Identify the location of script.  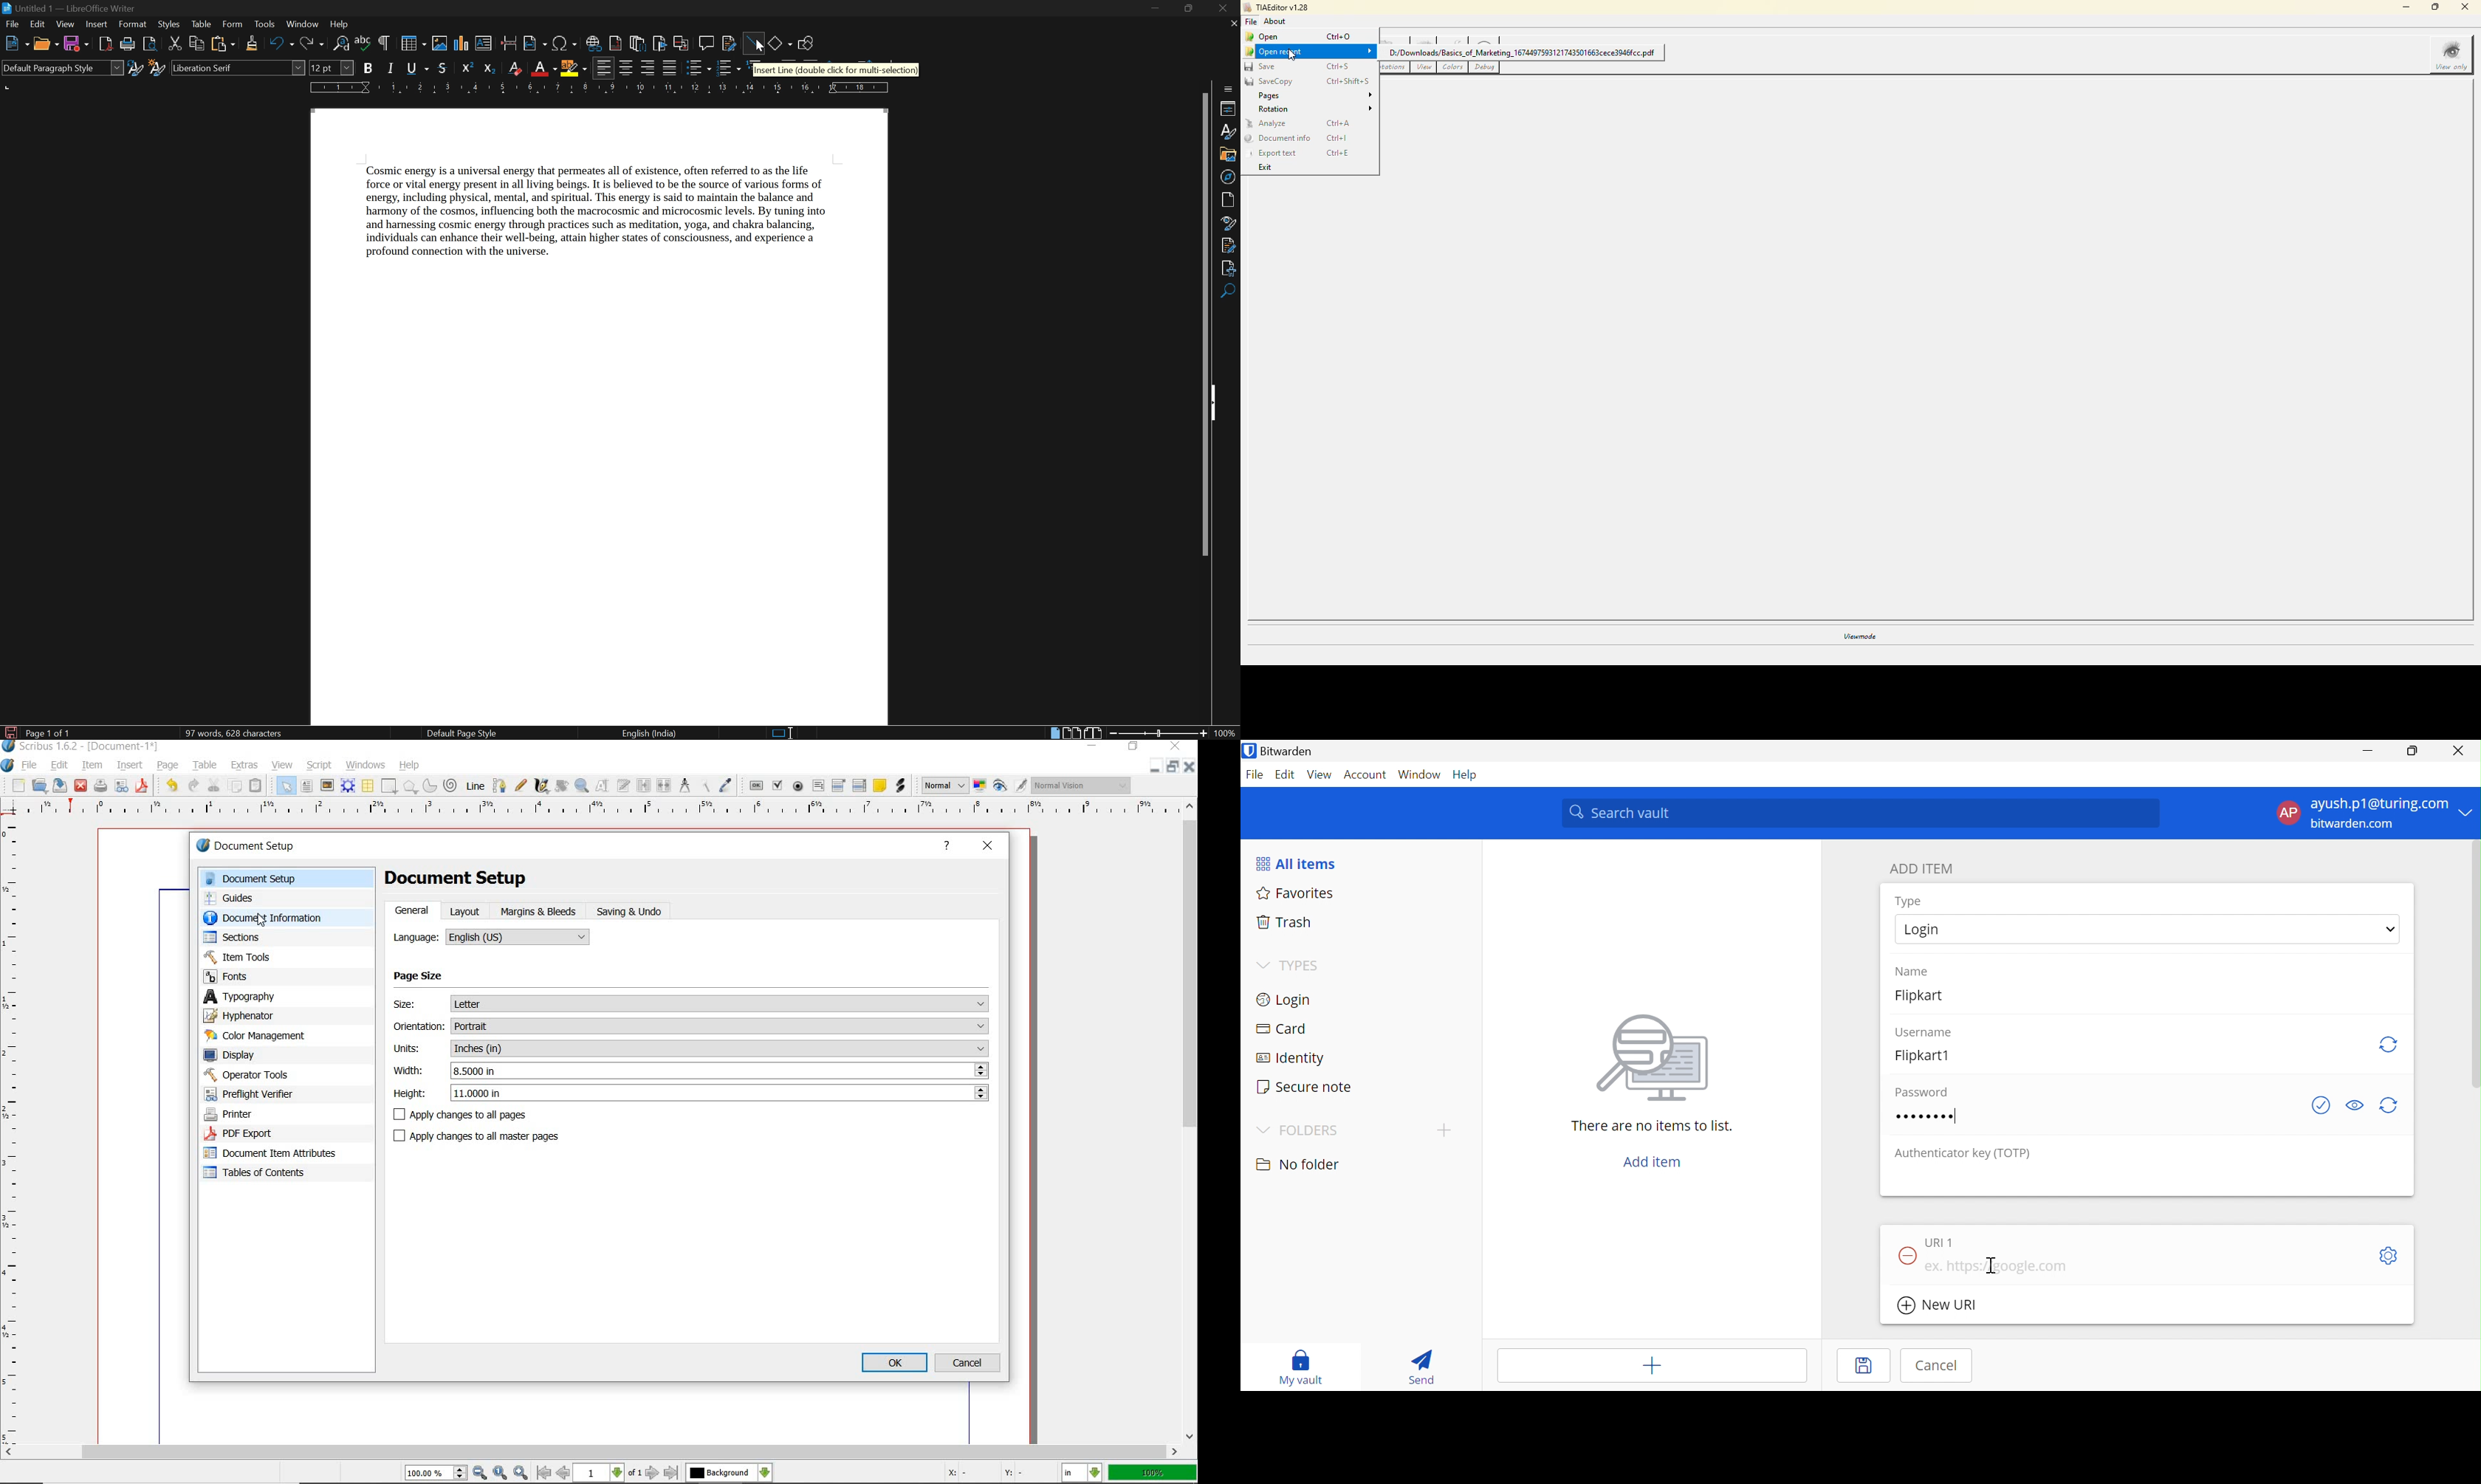
(319, 765).